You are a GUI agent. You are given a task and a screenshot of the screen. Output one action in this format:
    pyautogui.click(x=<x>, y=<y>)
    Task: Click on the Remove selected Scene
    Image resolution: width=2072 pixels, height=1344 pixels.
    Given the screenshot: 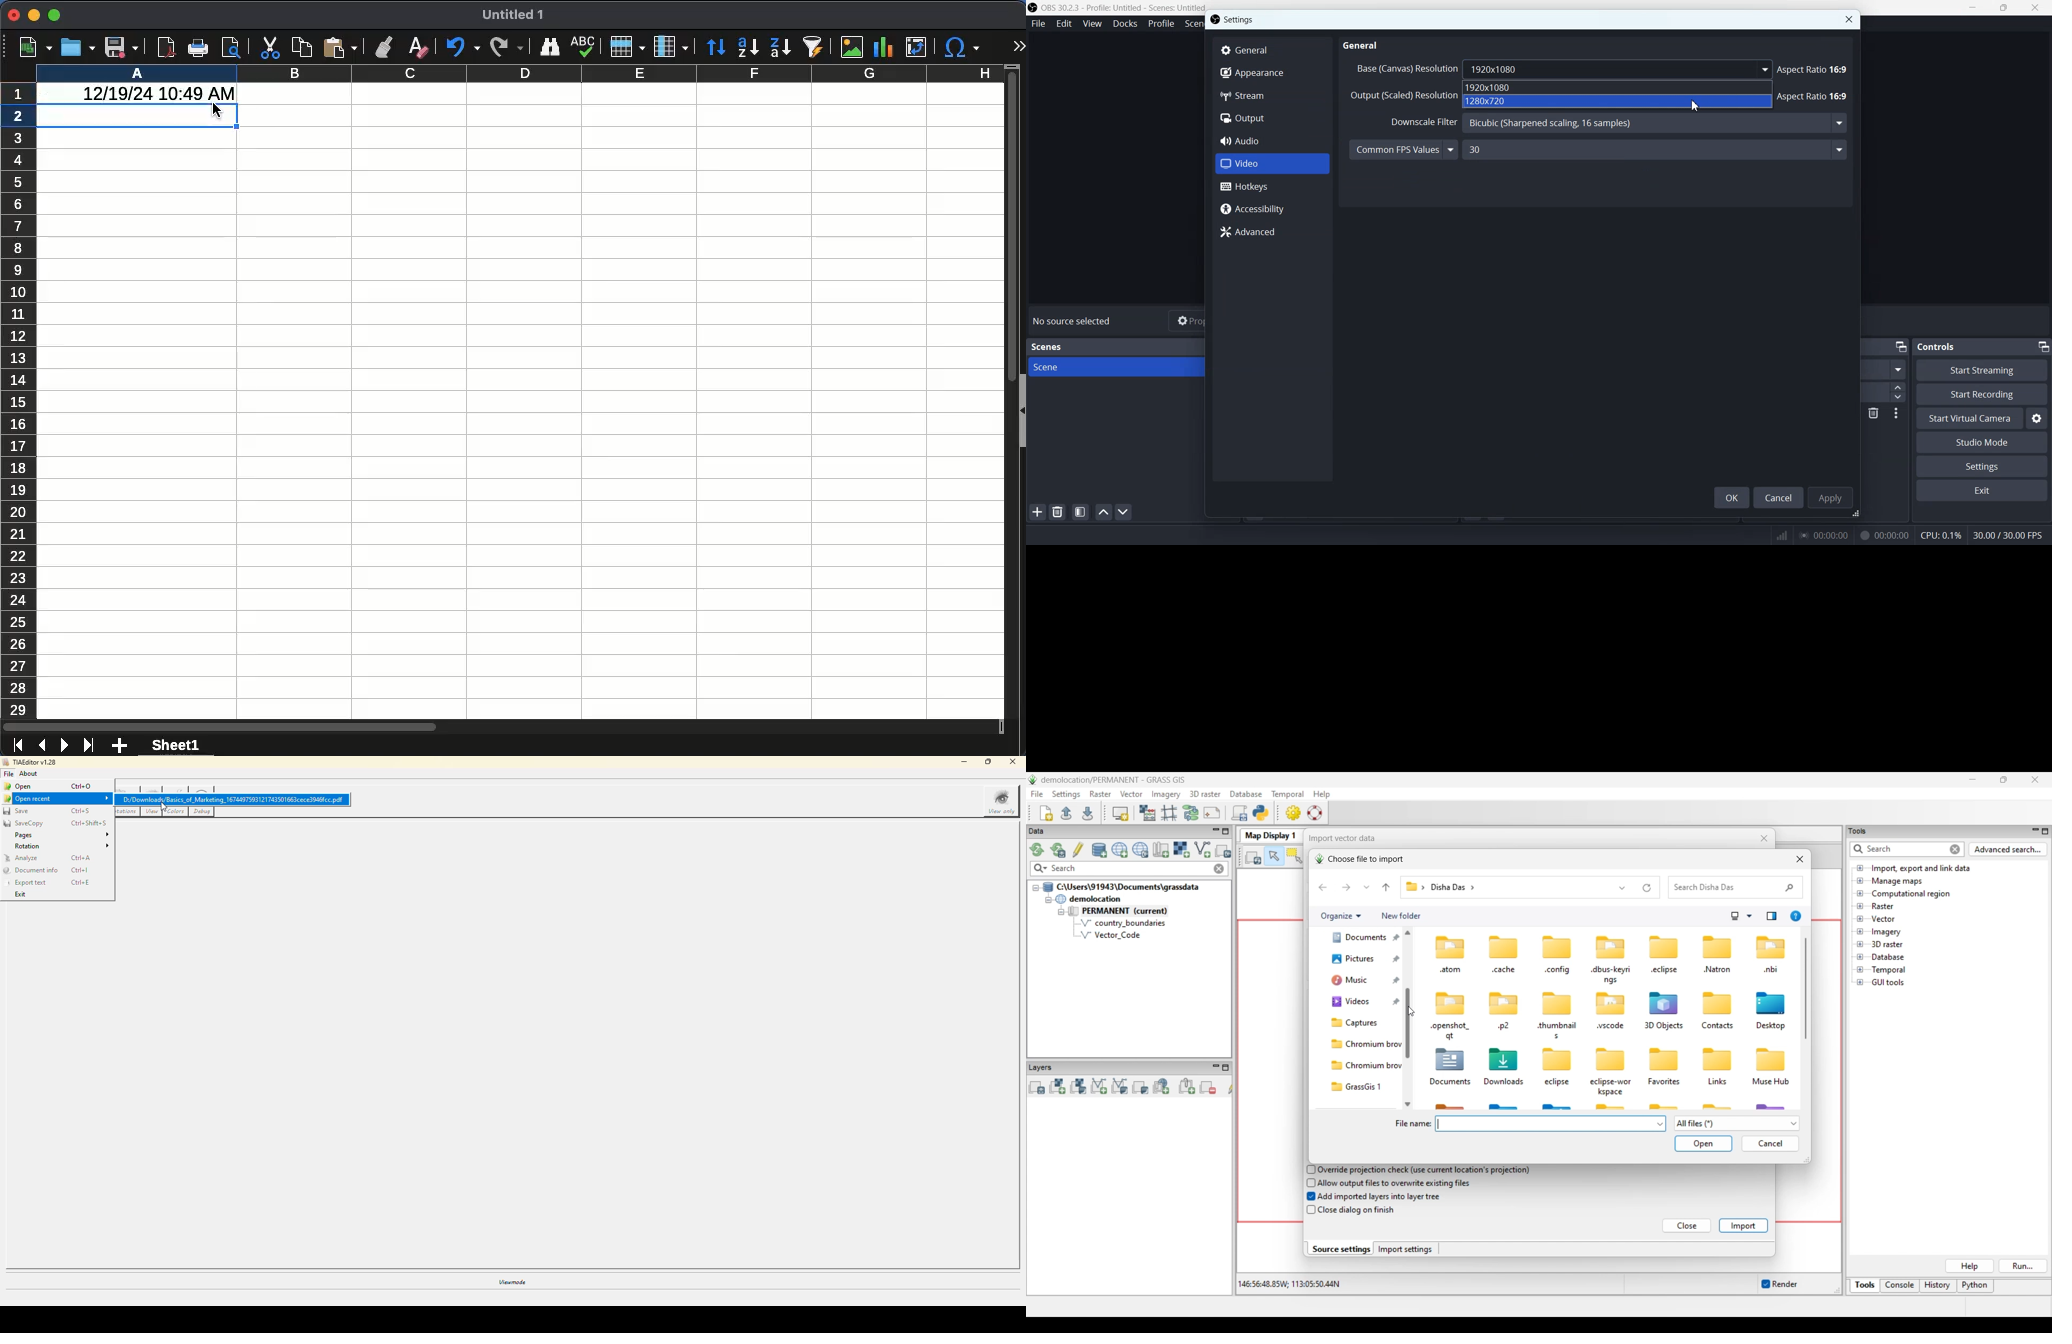 What is the action you would take?
    pyautogui.click(x=1058, y=512)
    